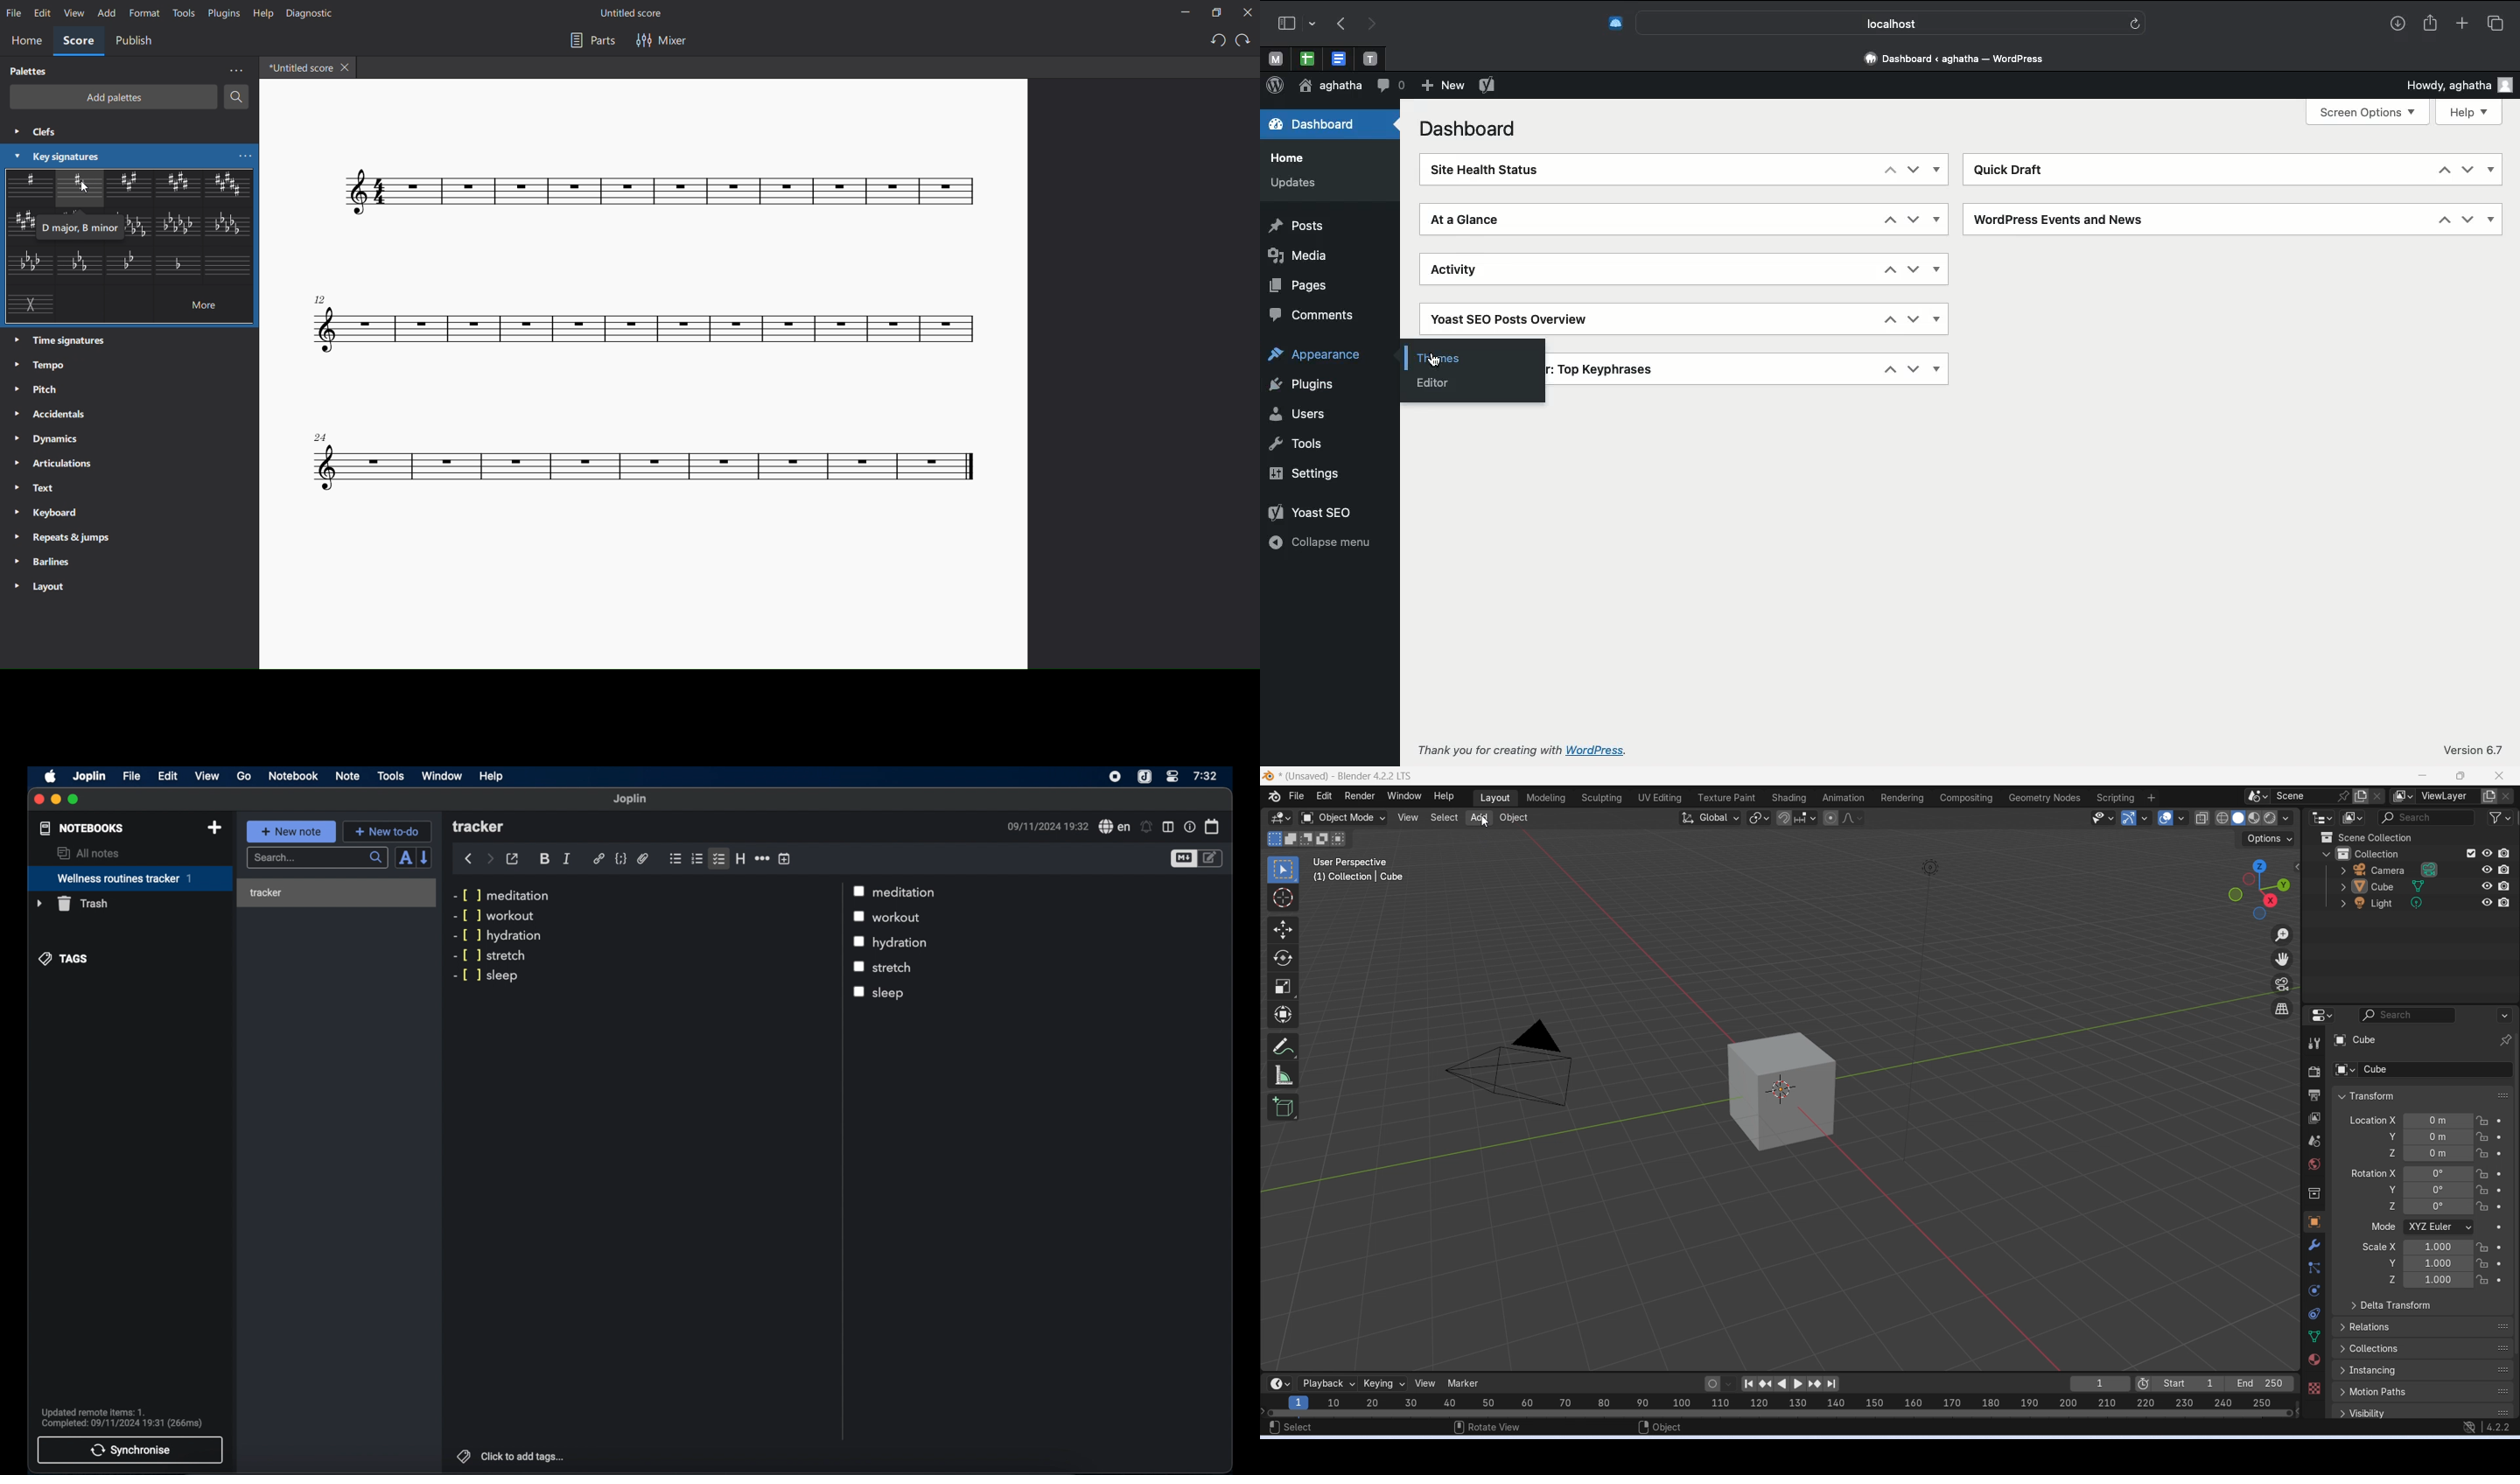 The width and height of the screenshot is (2520, 1484). What do you see at coordinates (39, 131) in the screenshot?
I see `clefs` at bounding box center [39, 131].